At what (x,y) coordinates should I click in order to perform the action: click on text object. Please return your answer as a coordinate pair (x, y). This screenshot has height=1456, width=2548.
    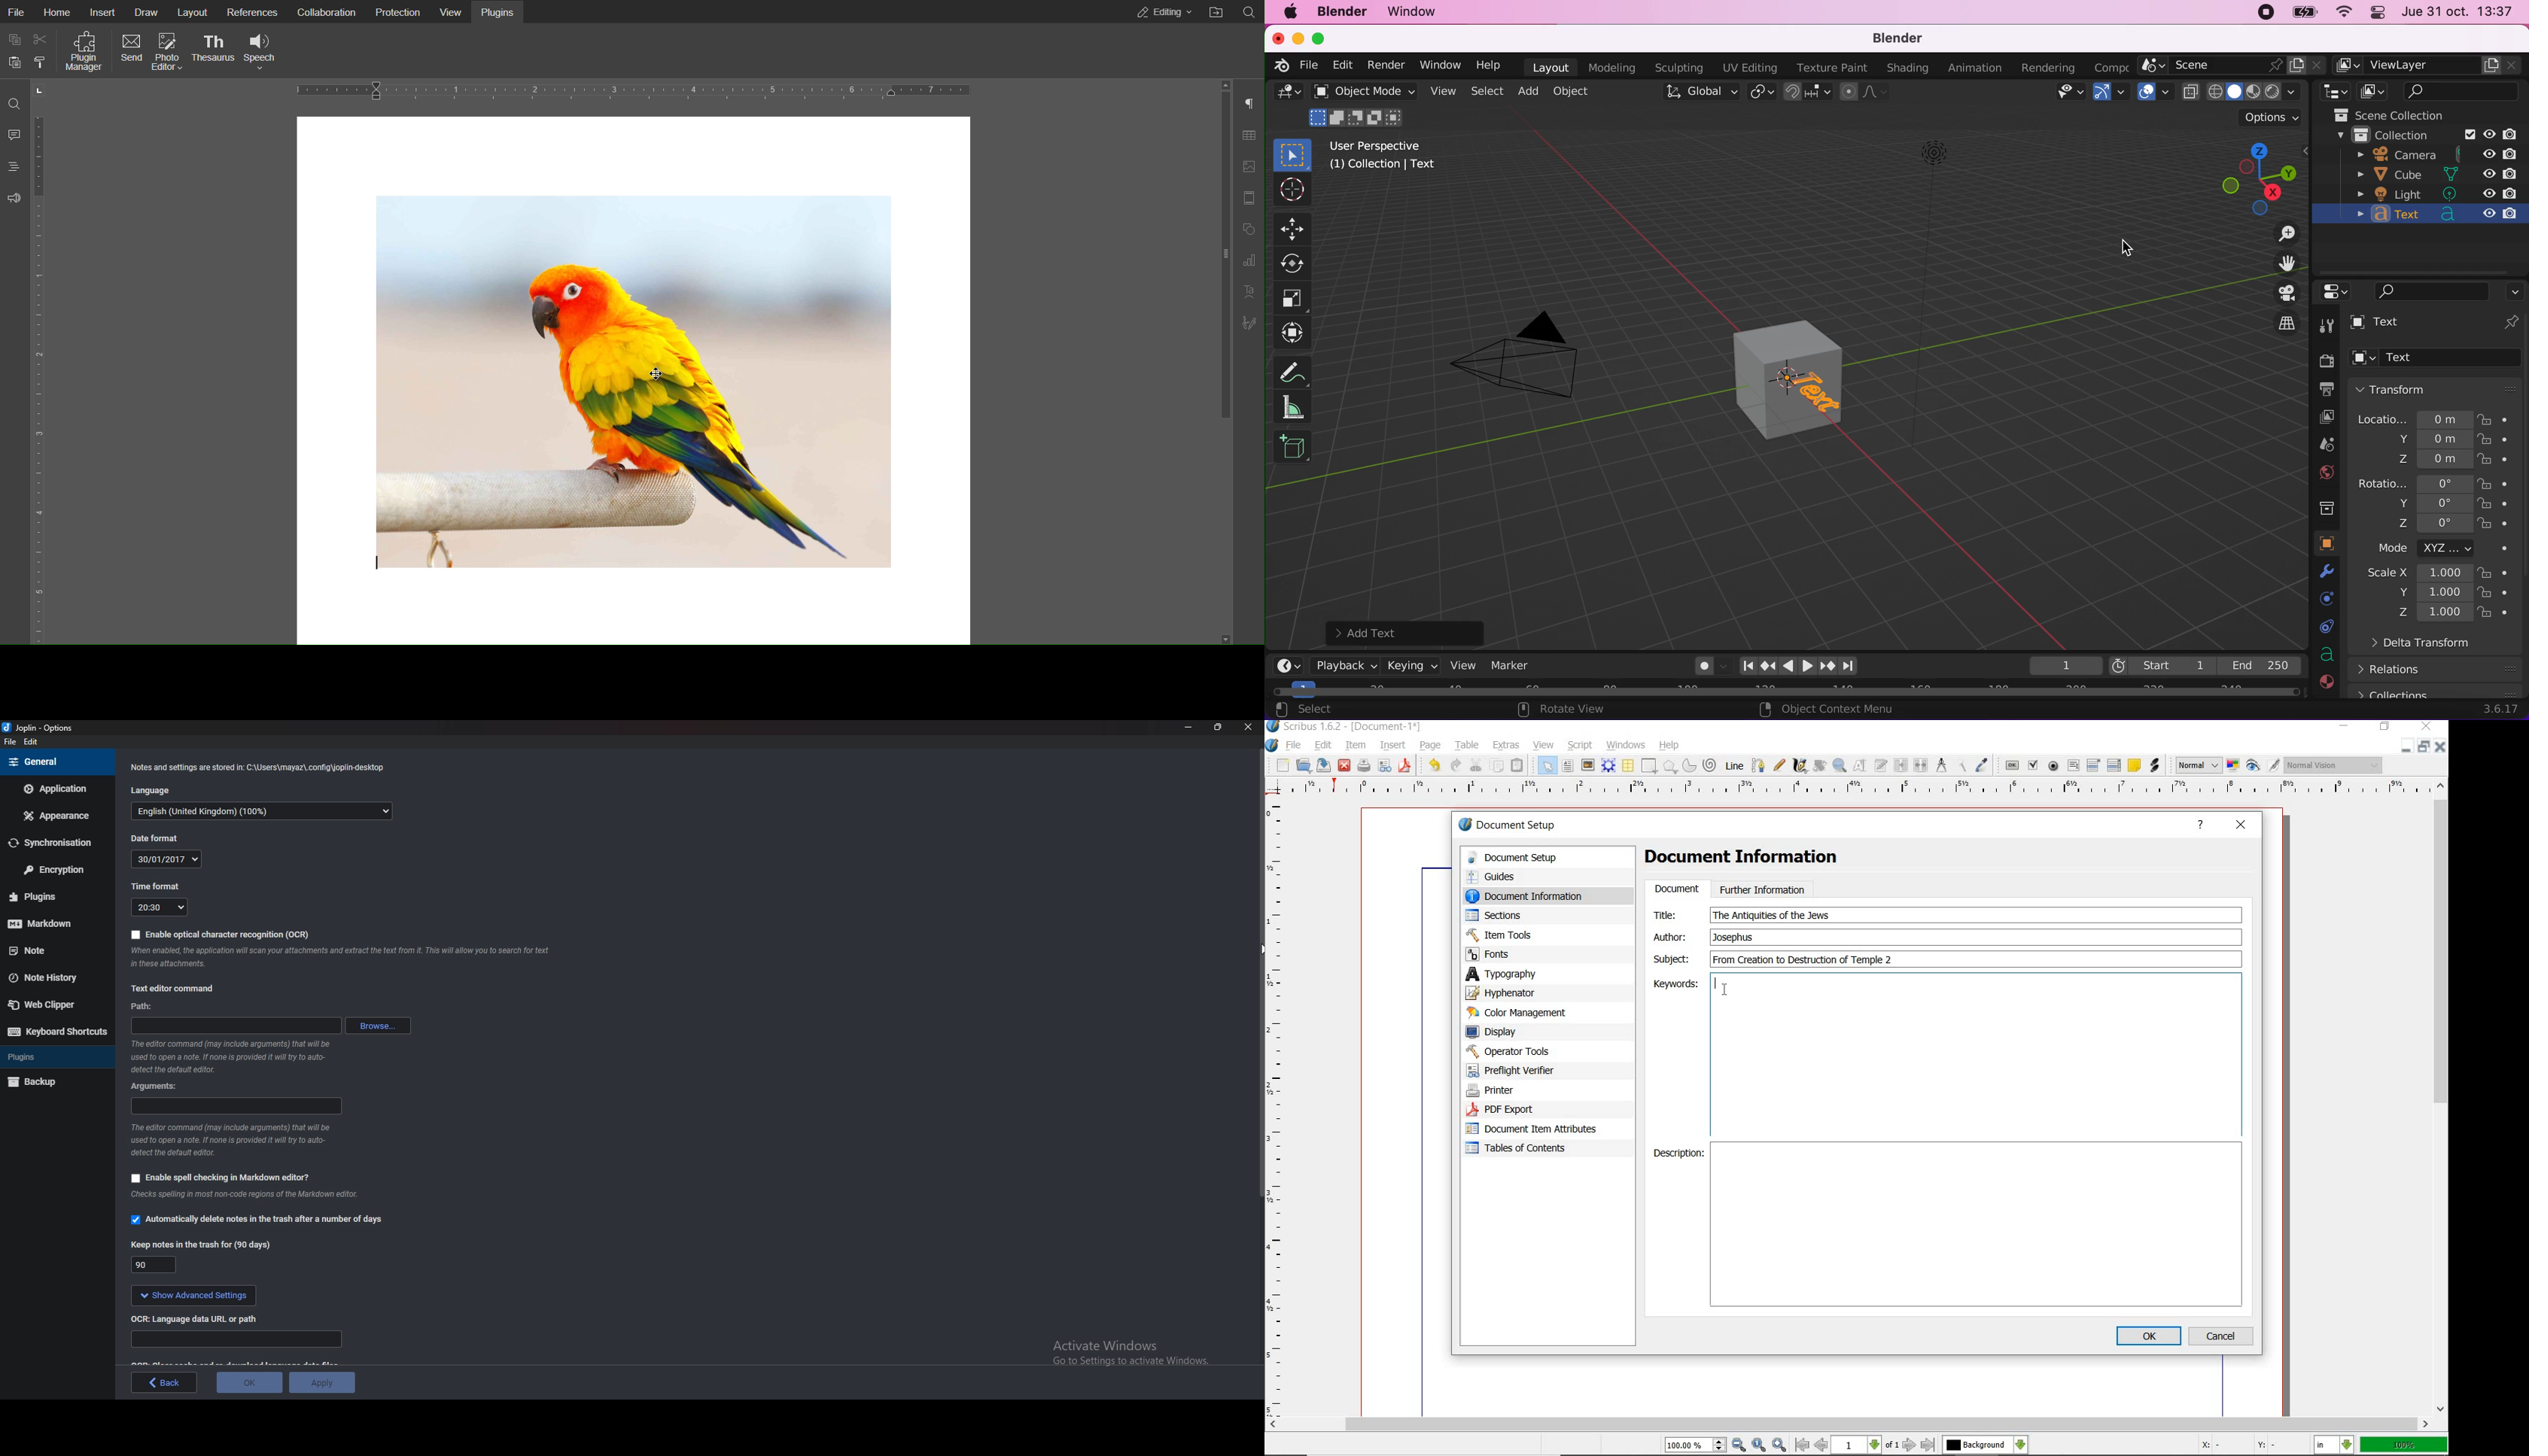
    Looking at the image, I should click on (1819, 393).